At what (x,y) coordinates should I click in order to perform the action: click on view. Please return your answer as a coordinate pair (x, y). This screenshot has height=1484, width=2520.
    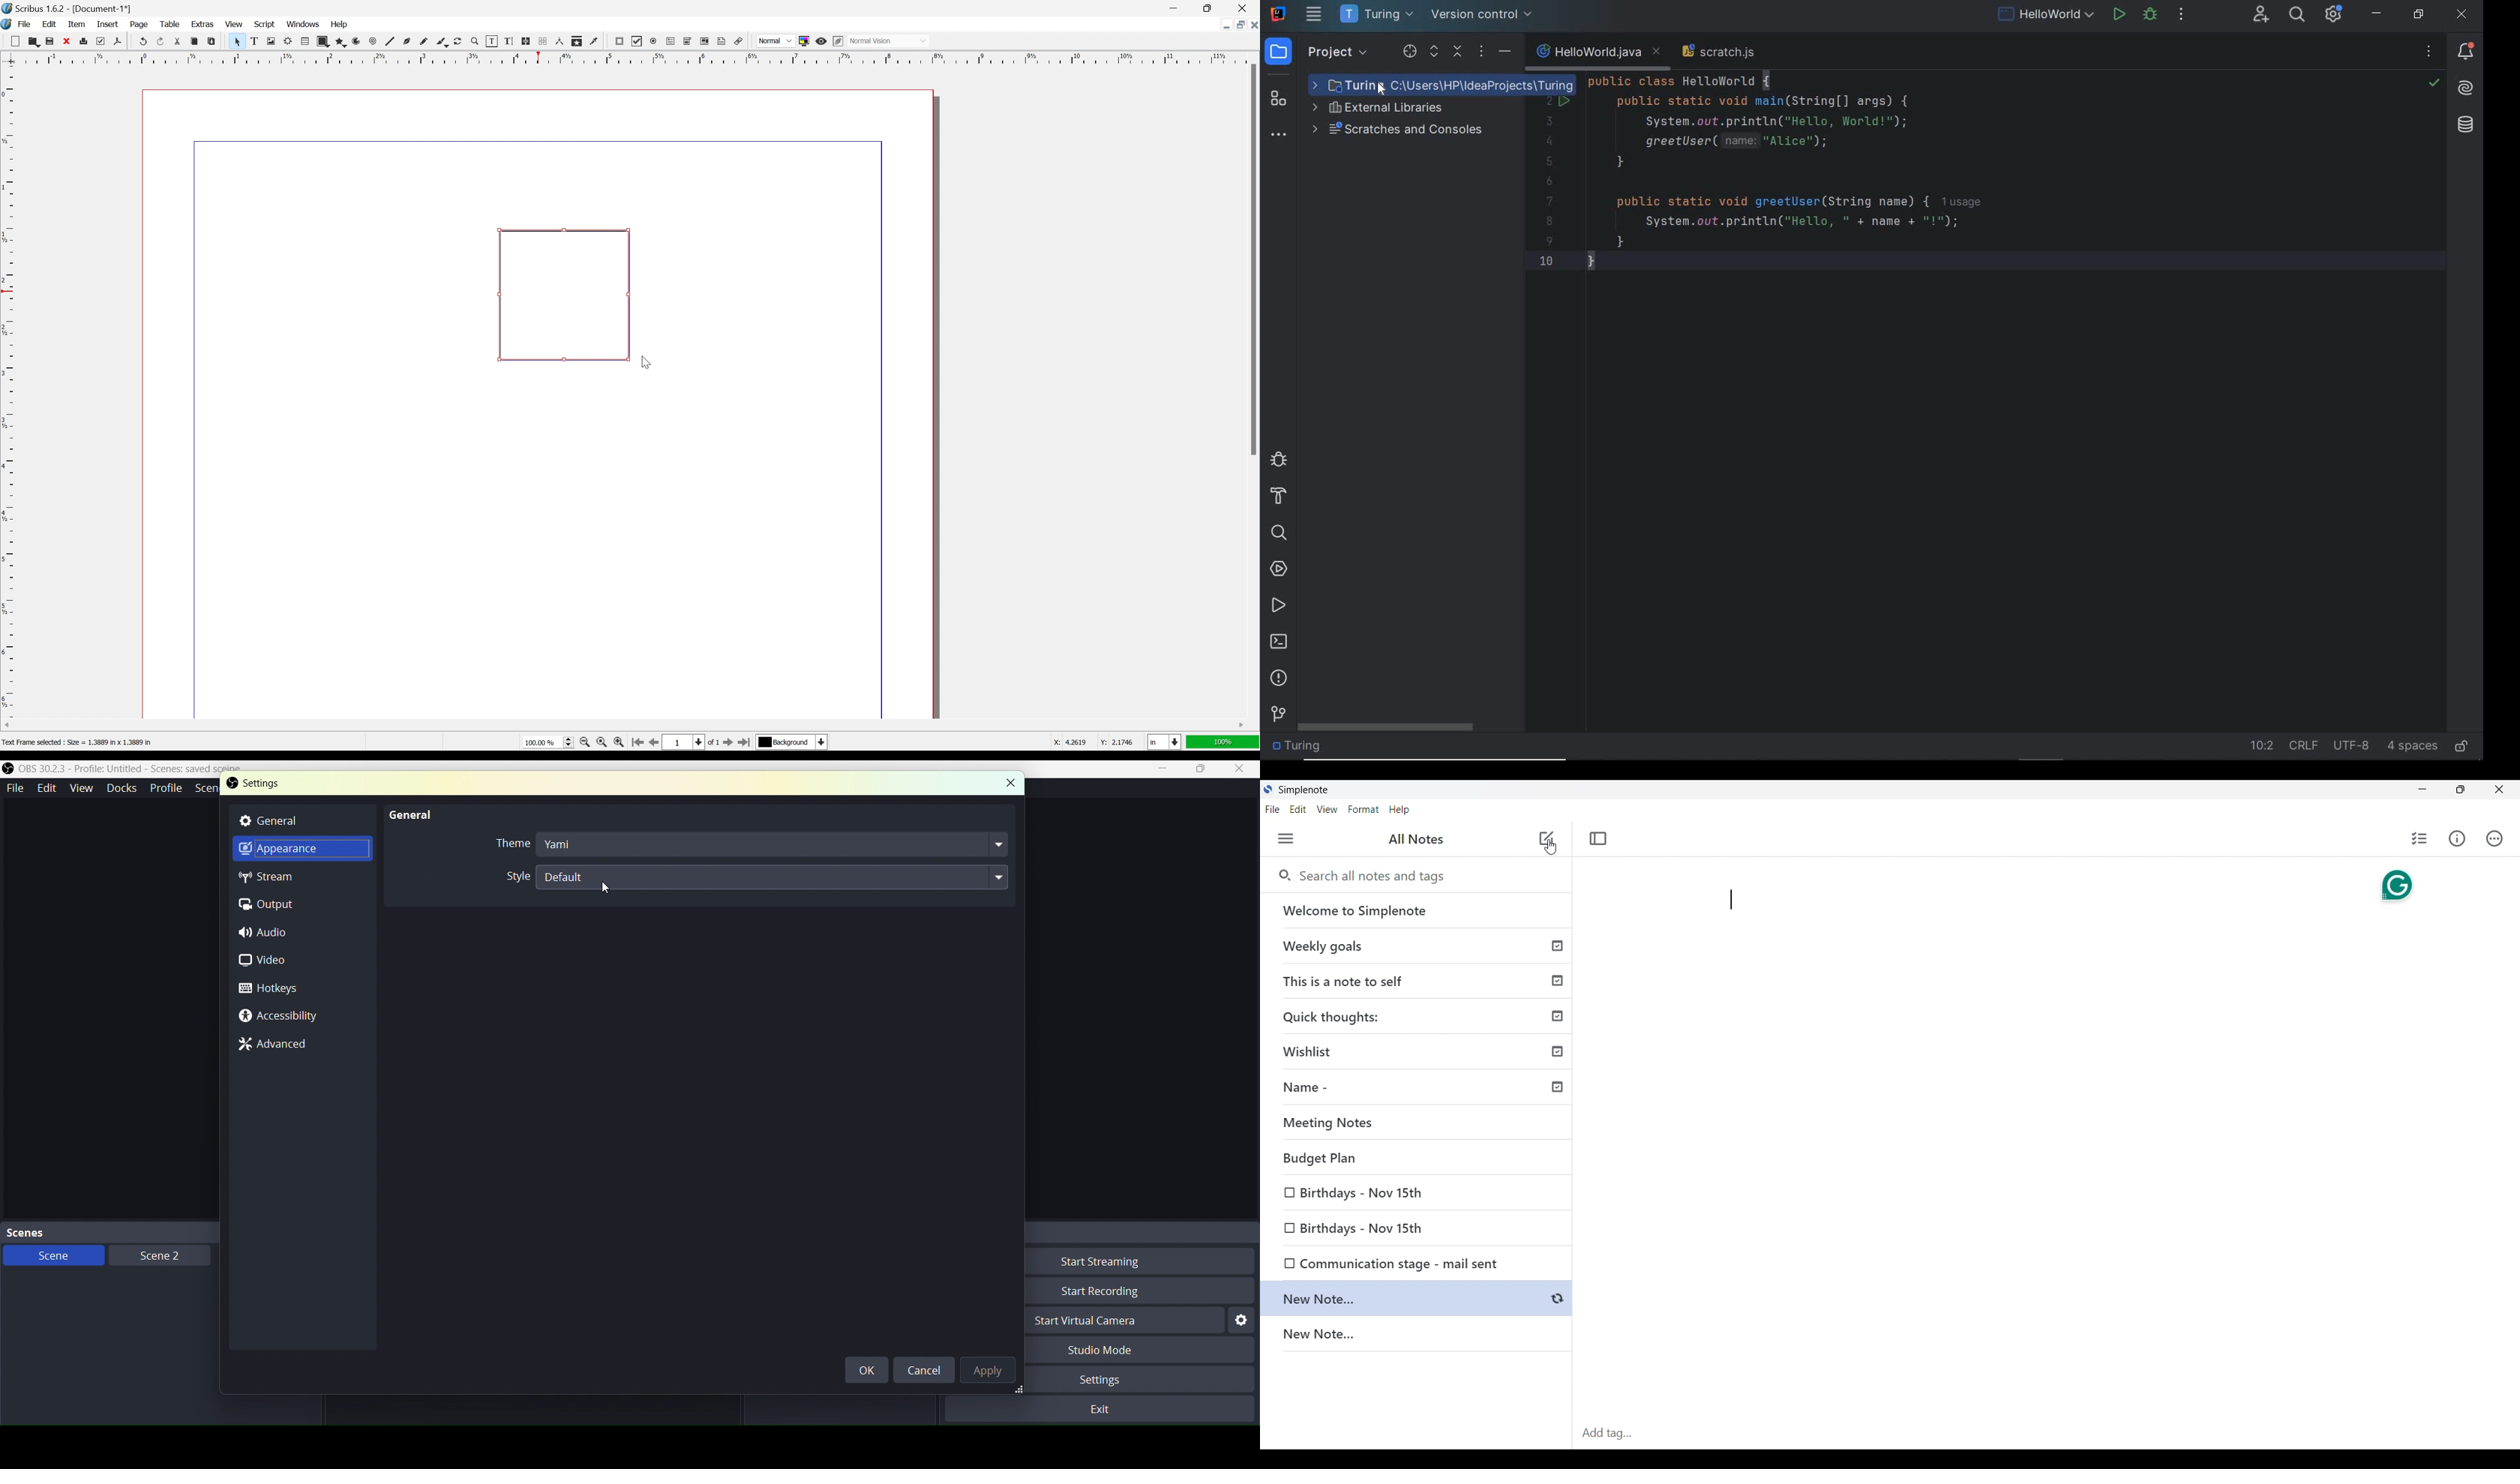
    Looking at the image, I should click on (233, 23).